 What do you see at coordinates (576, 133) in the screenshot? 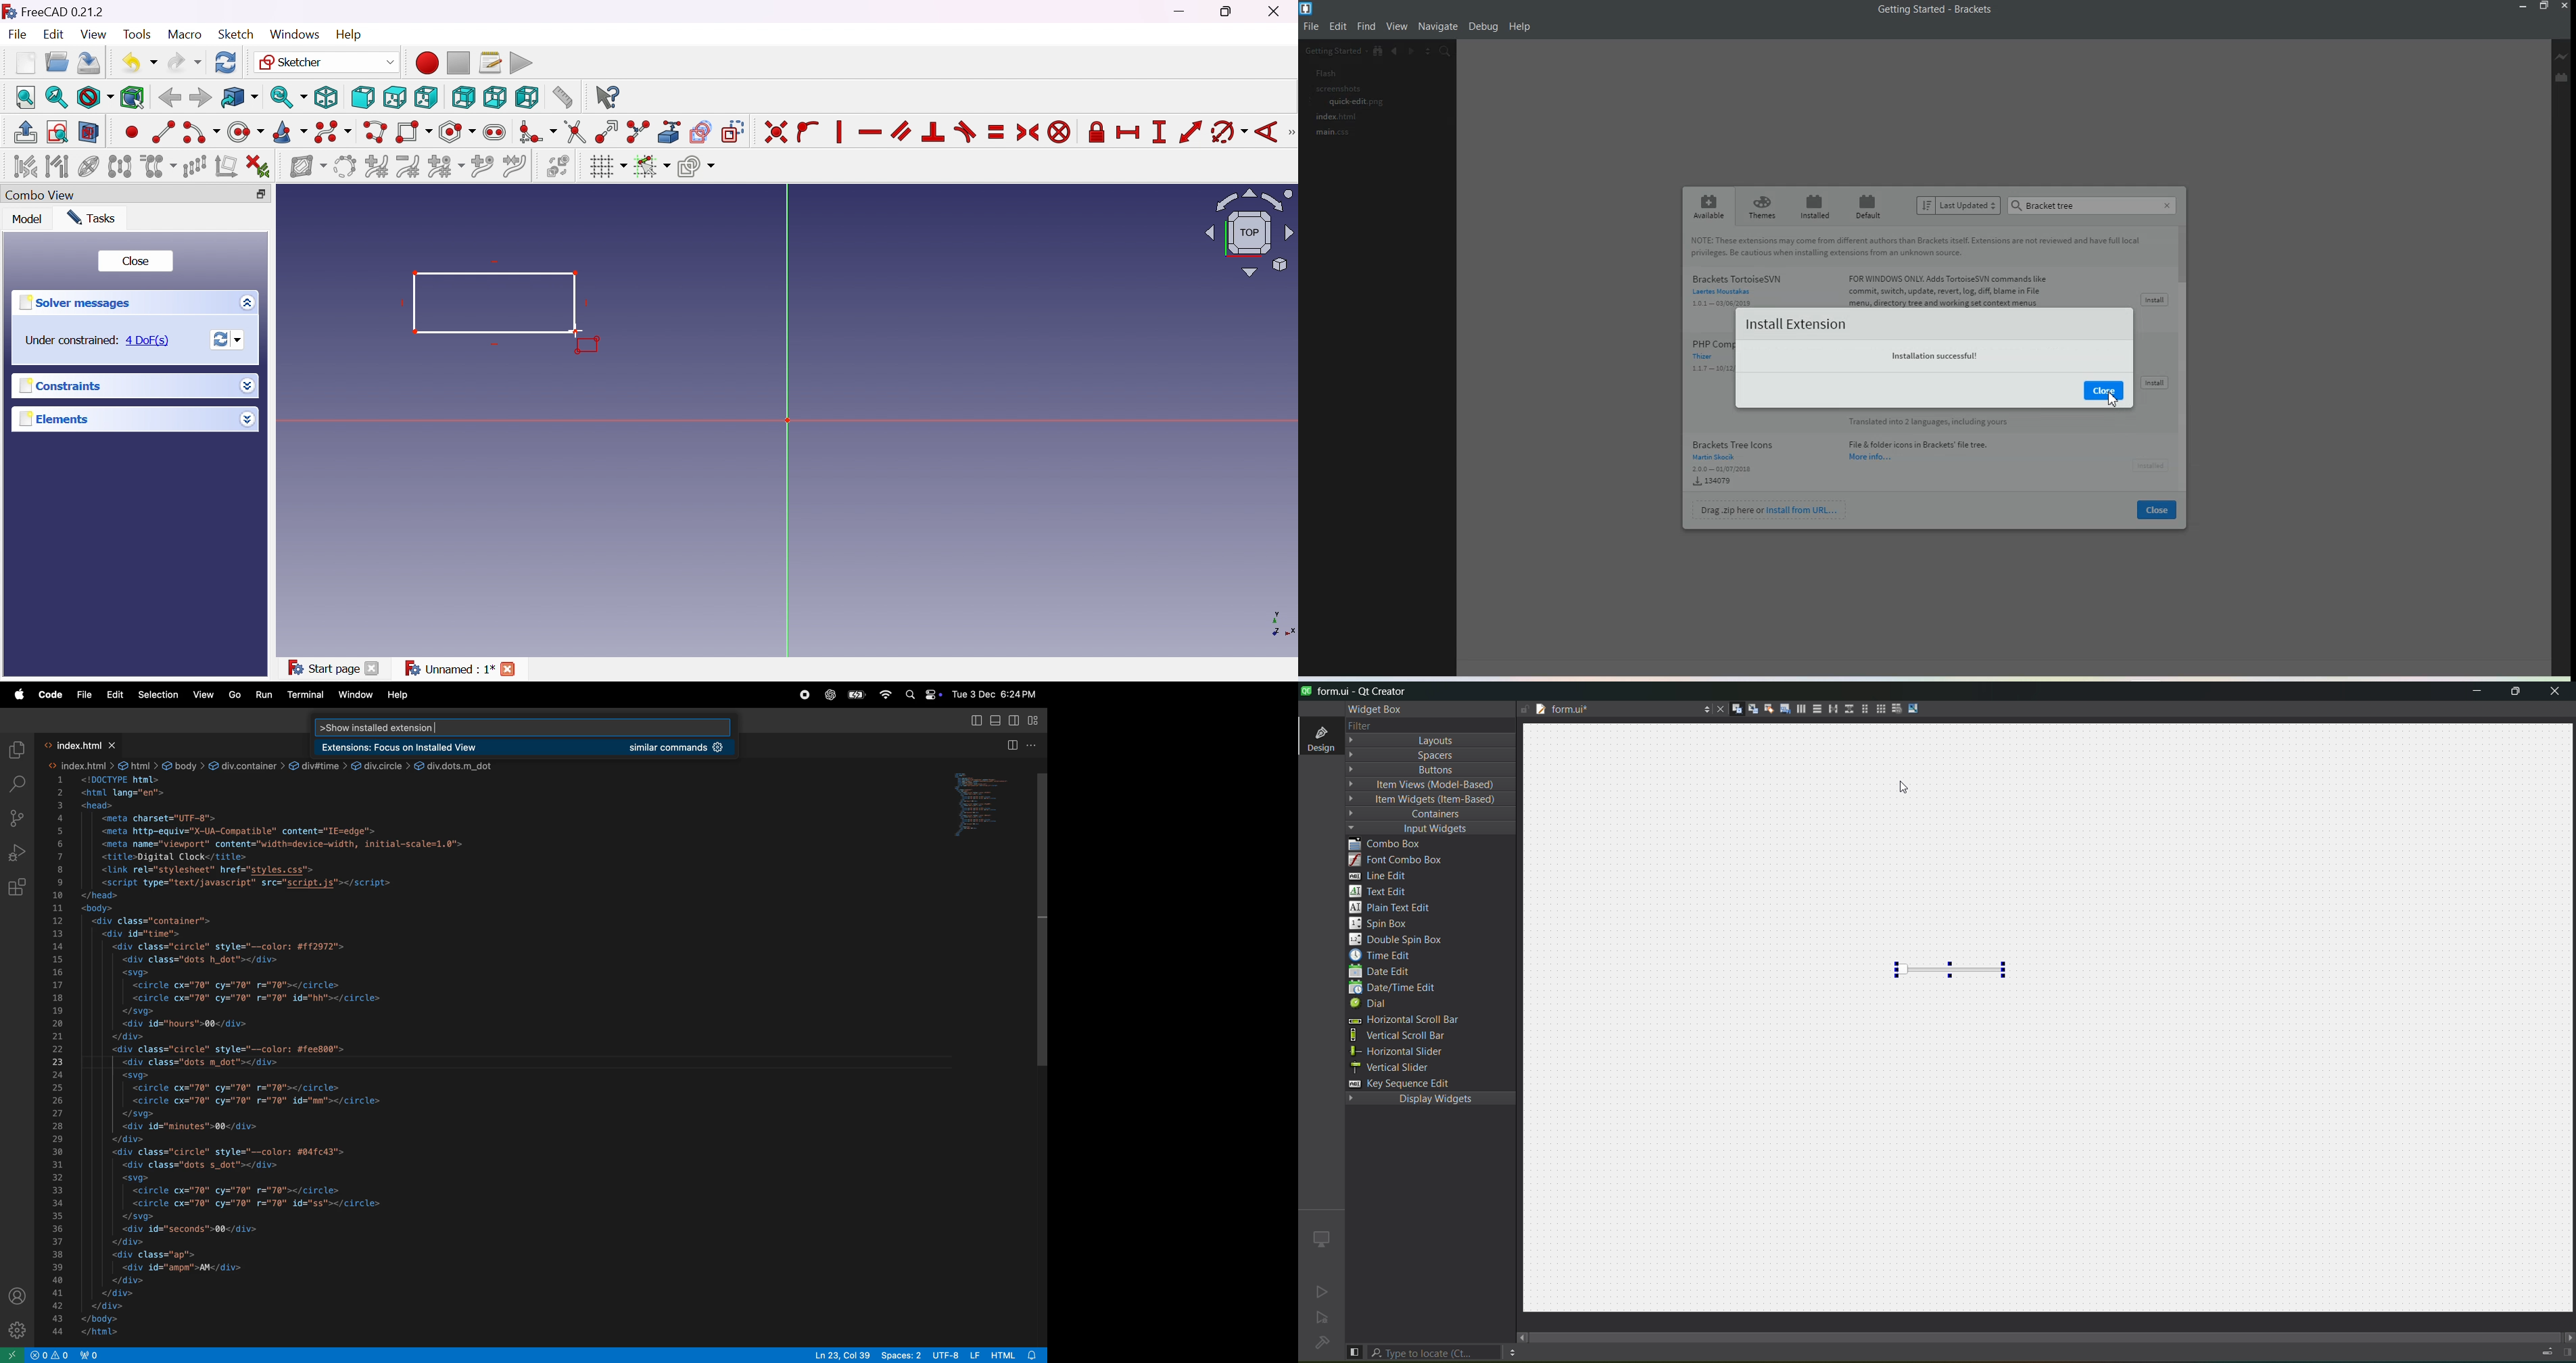
I see `Trim edge` at bounding box center [576, 133].